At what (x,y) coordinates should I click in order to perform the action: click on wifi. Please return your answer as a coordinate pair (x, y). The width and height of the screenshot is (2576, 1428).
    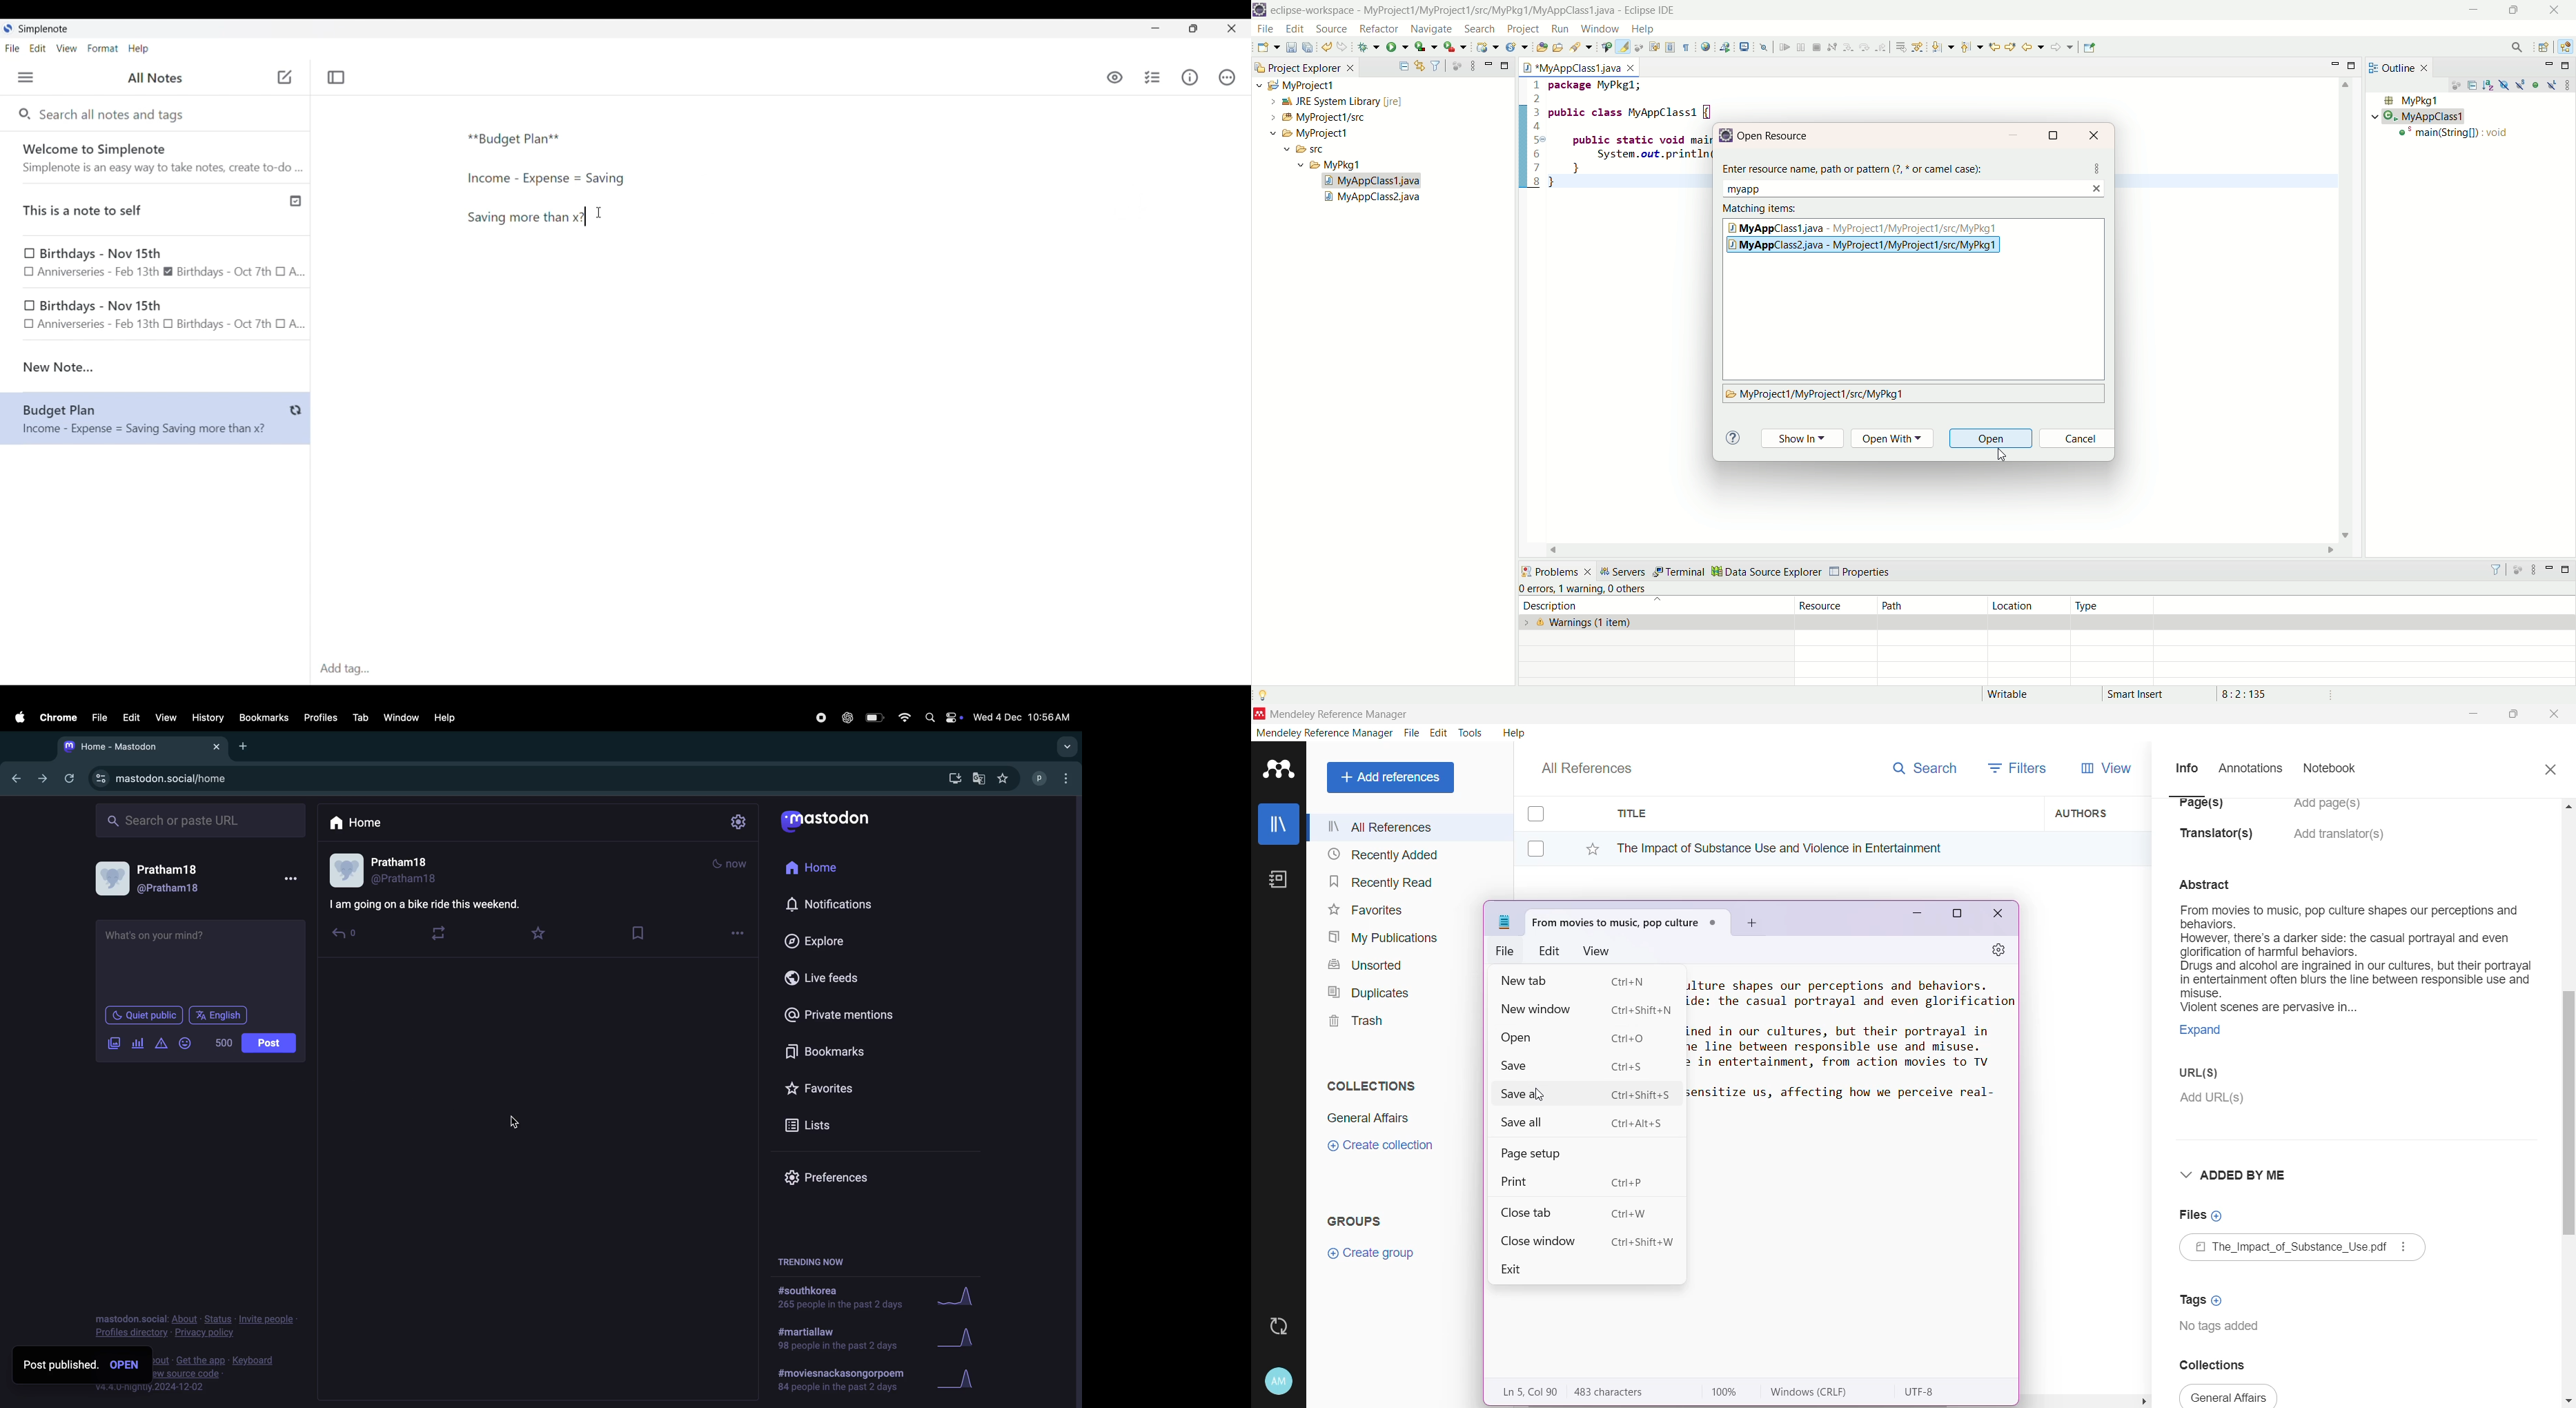
    Looking at the image, I should click on (901, 717).